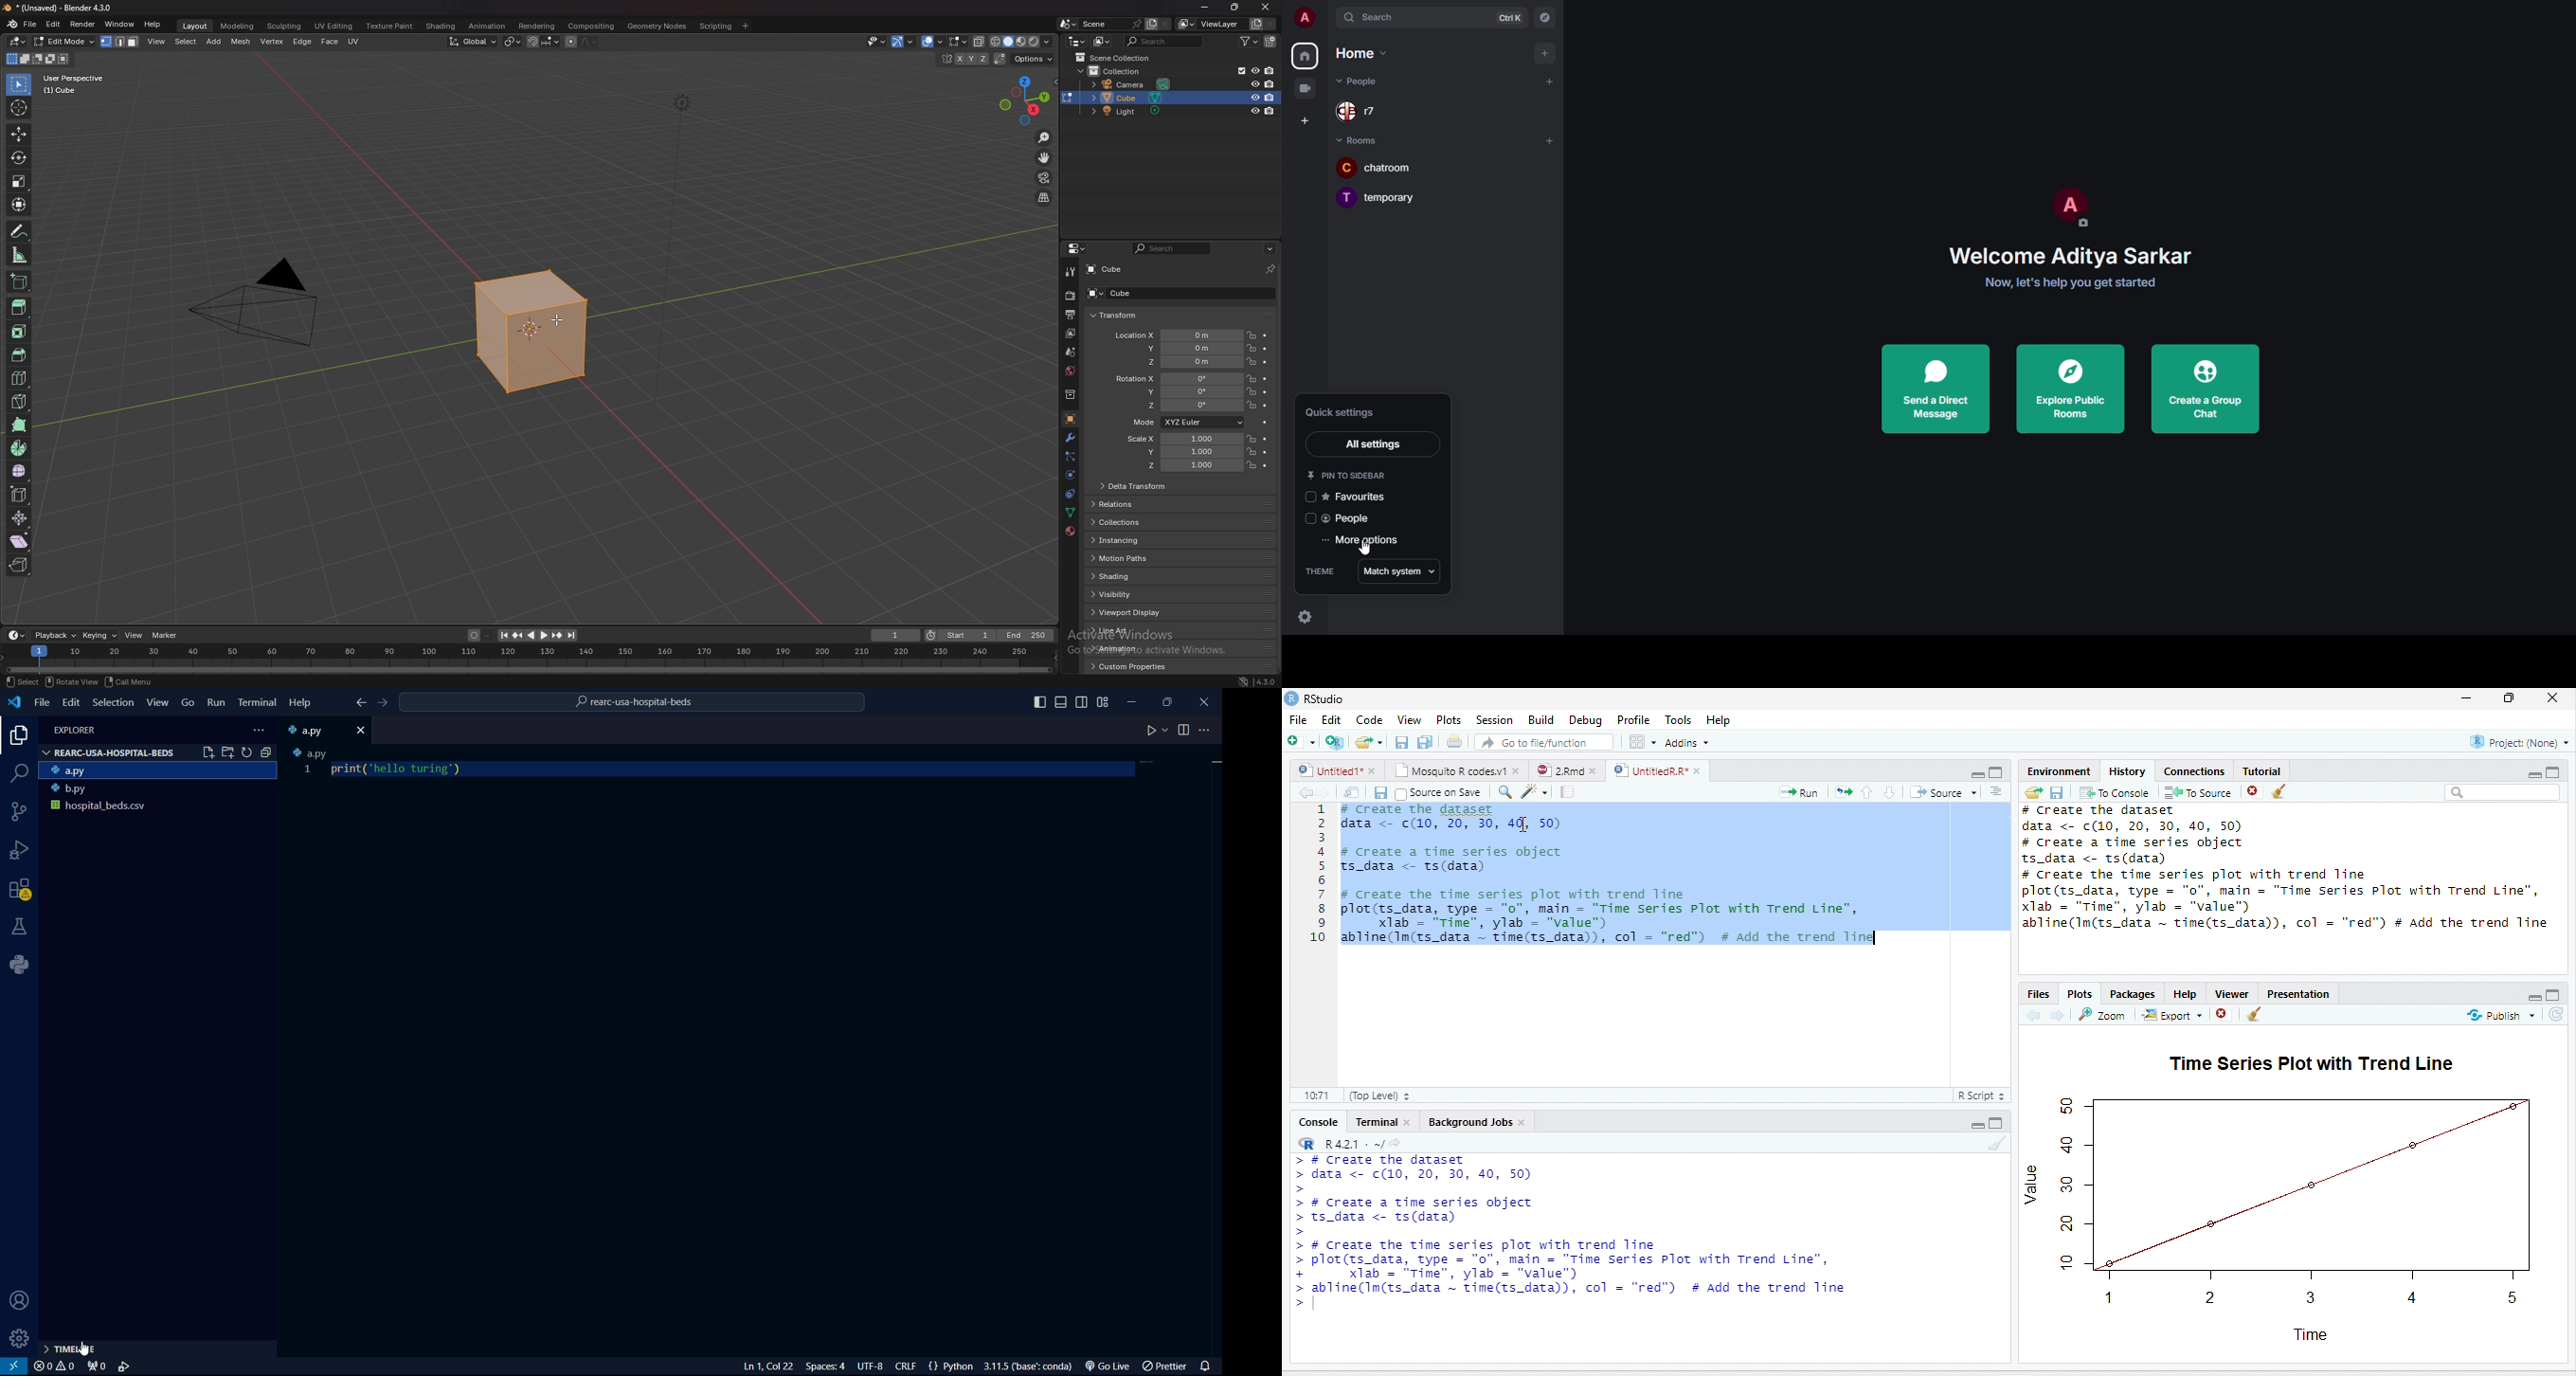 This screenshot has width=2576, height=1400. What do you see at coordinates (1251, 335) in the screenshot?
I see `lock location` at bounding box center [1251, 335].